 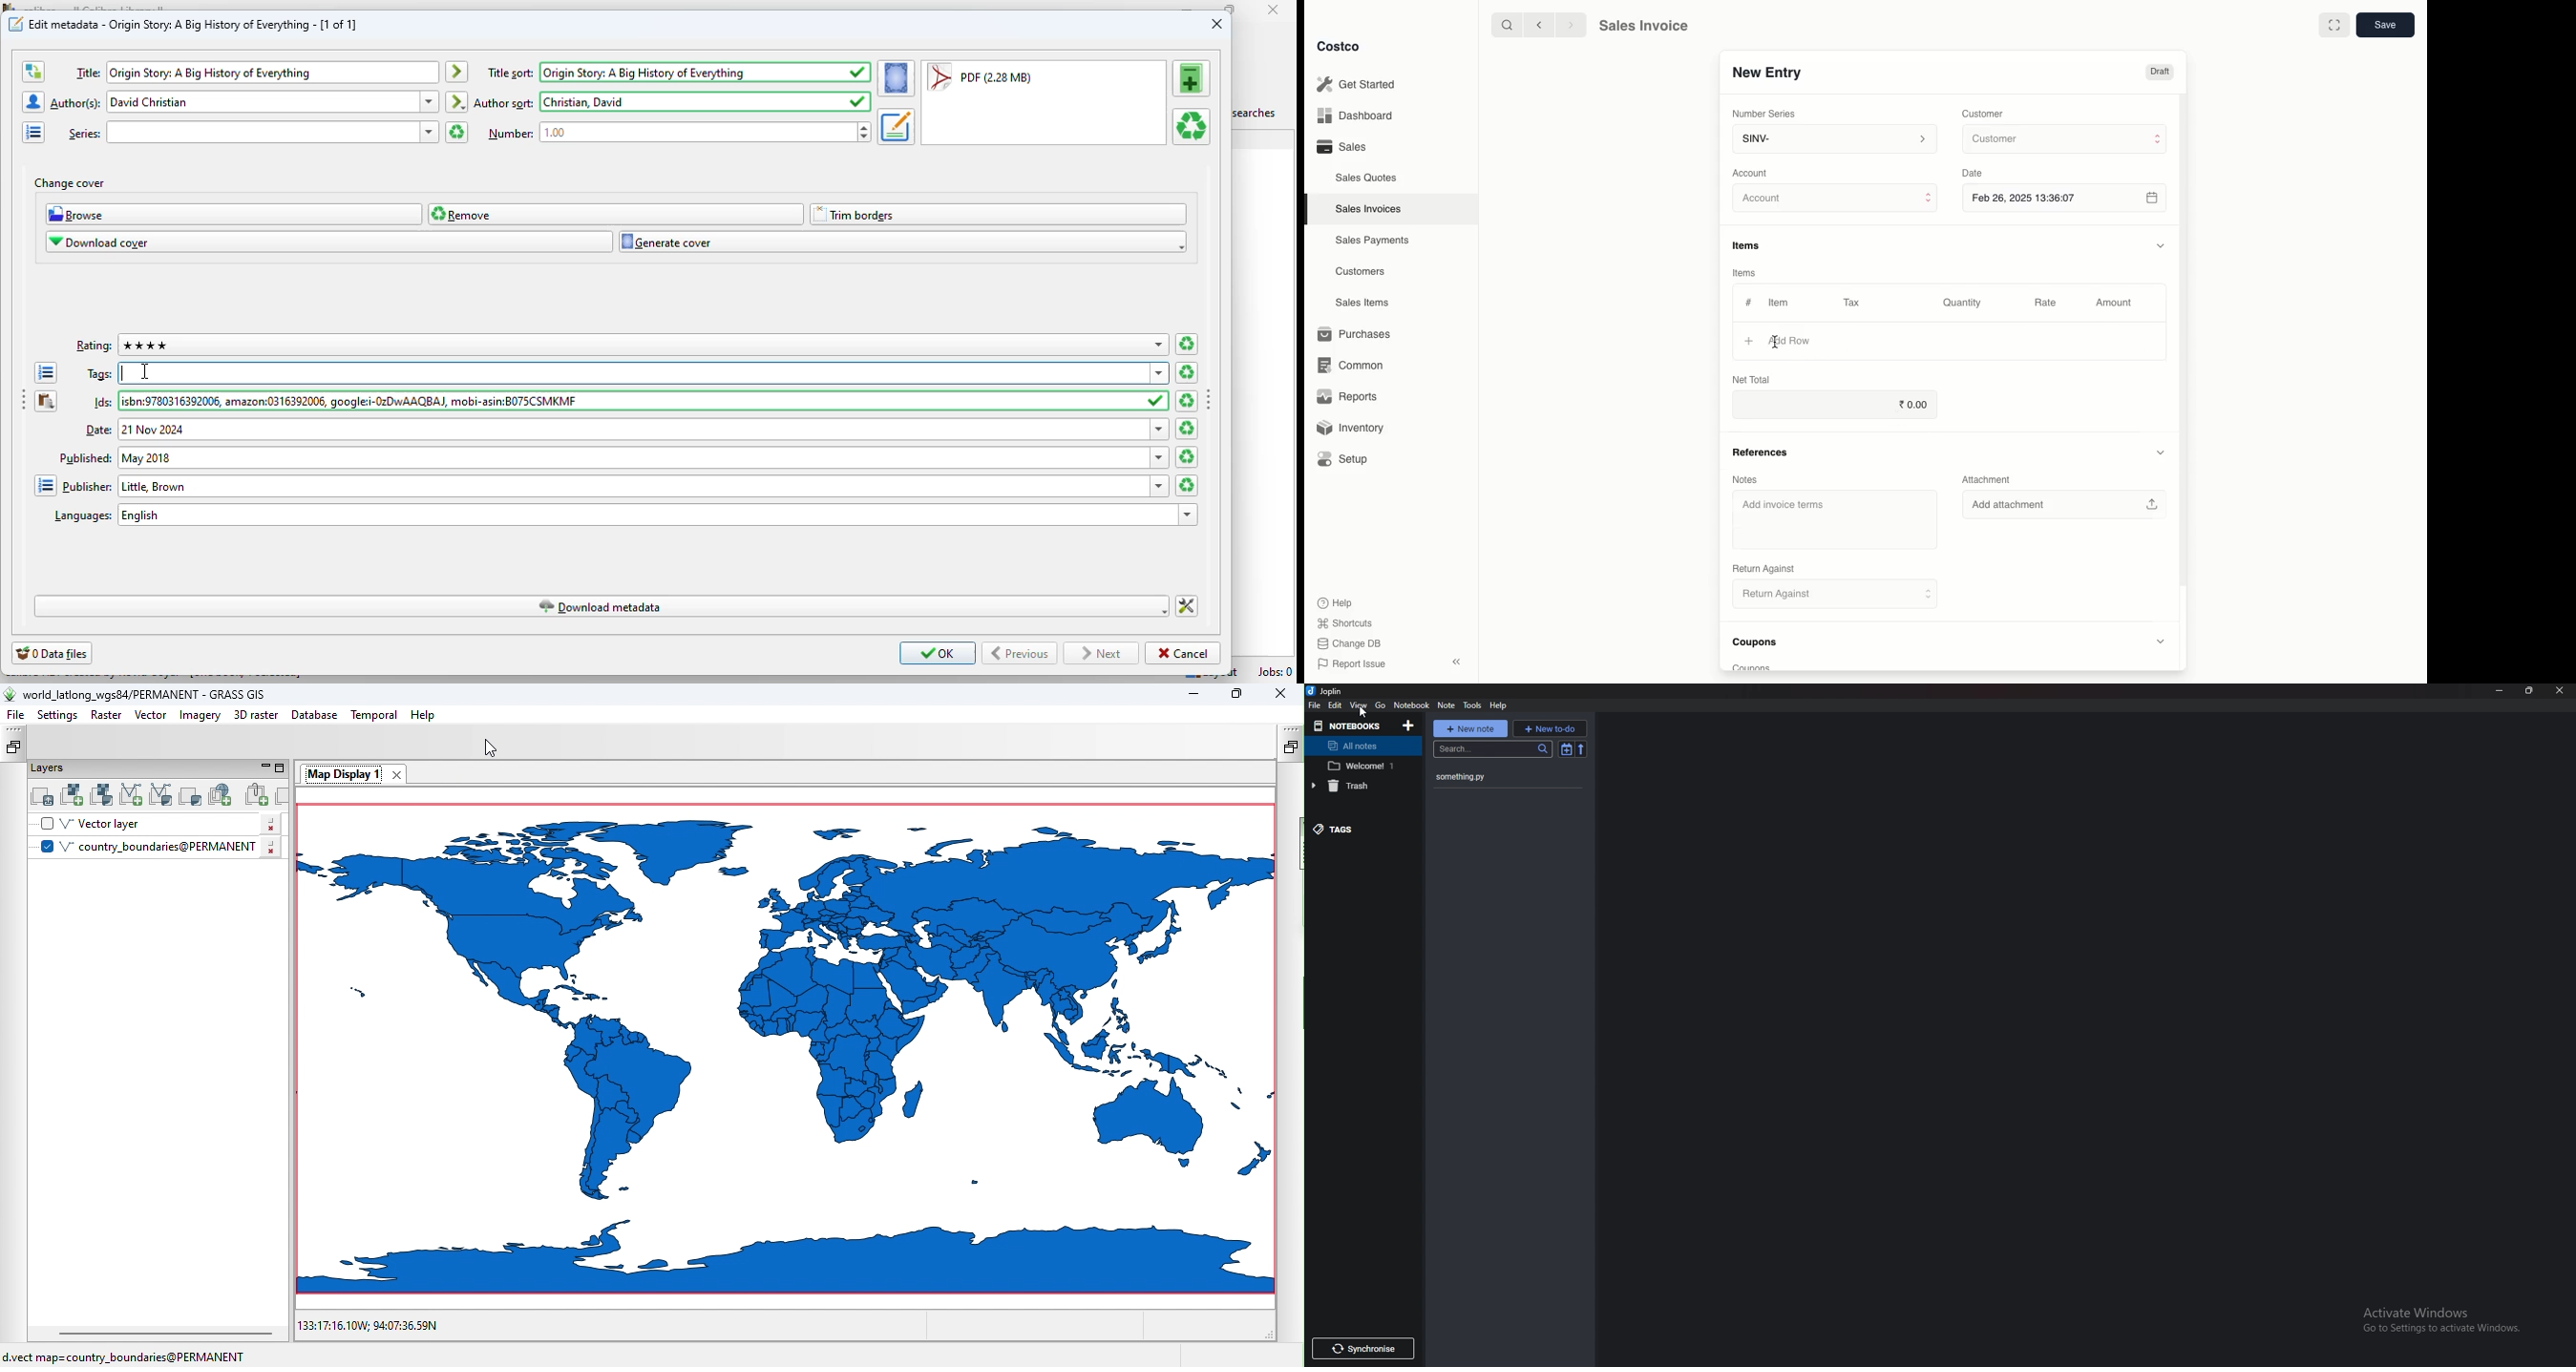 What do you see at coordinates (1366, 303) in the screenshot?
I see `Sales Items` at bounding box center [1366, 303].